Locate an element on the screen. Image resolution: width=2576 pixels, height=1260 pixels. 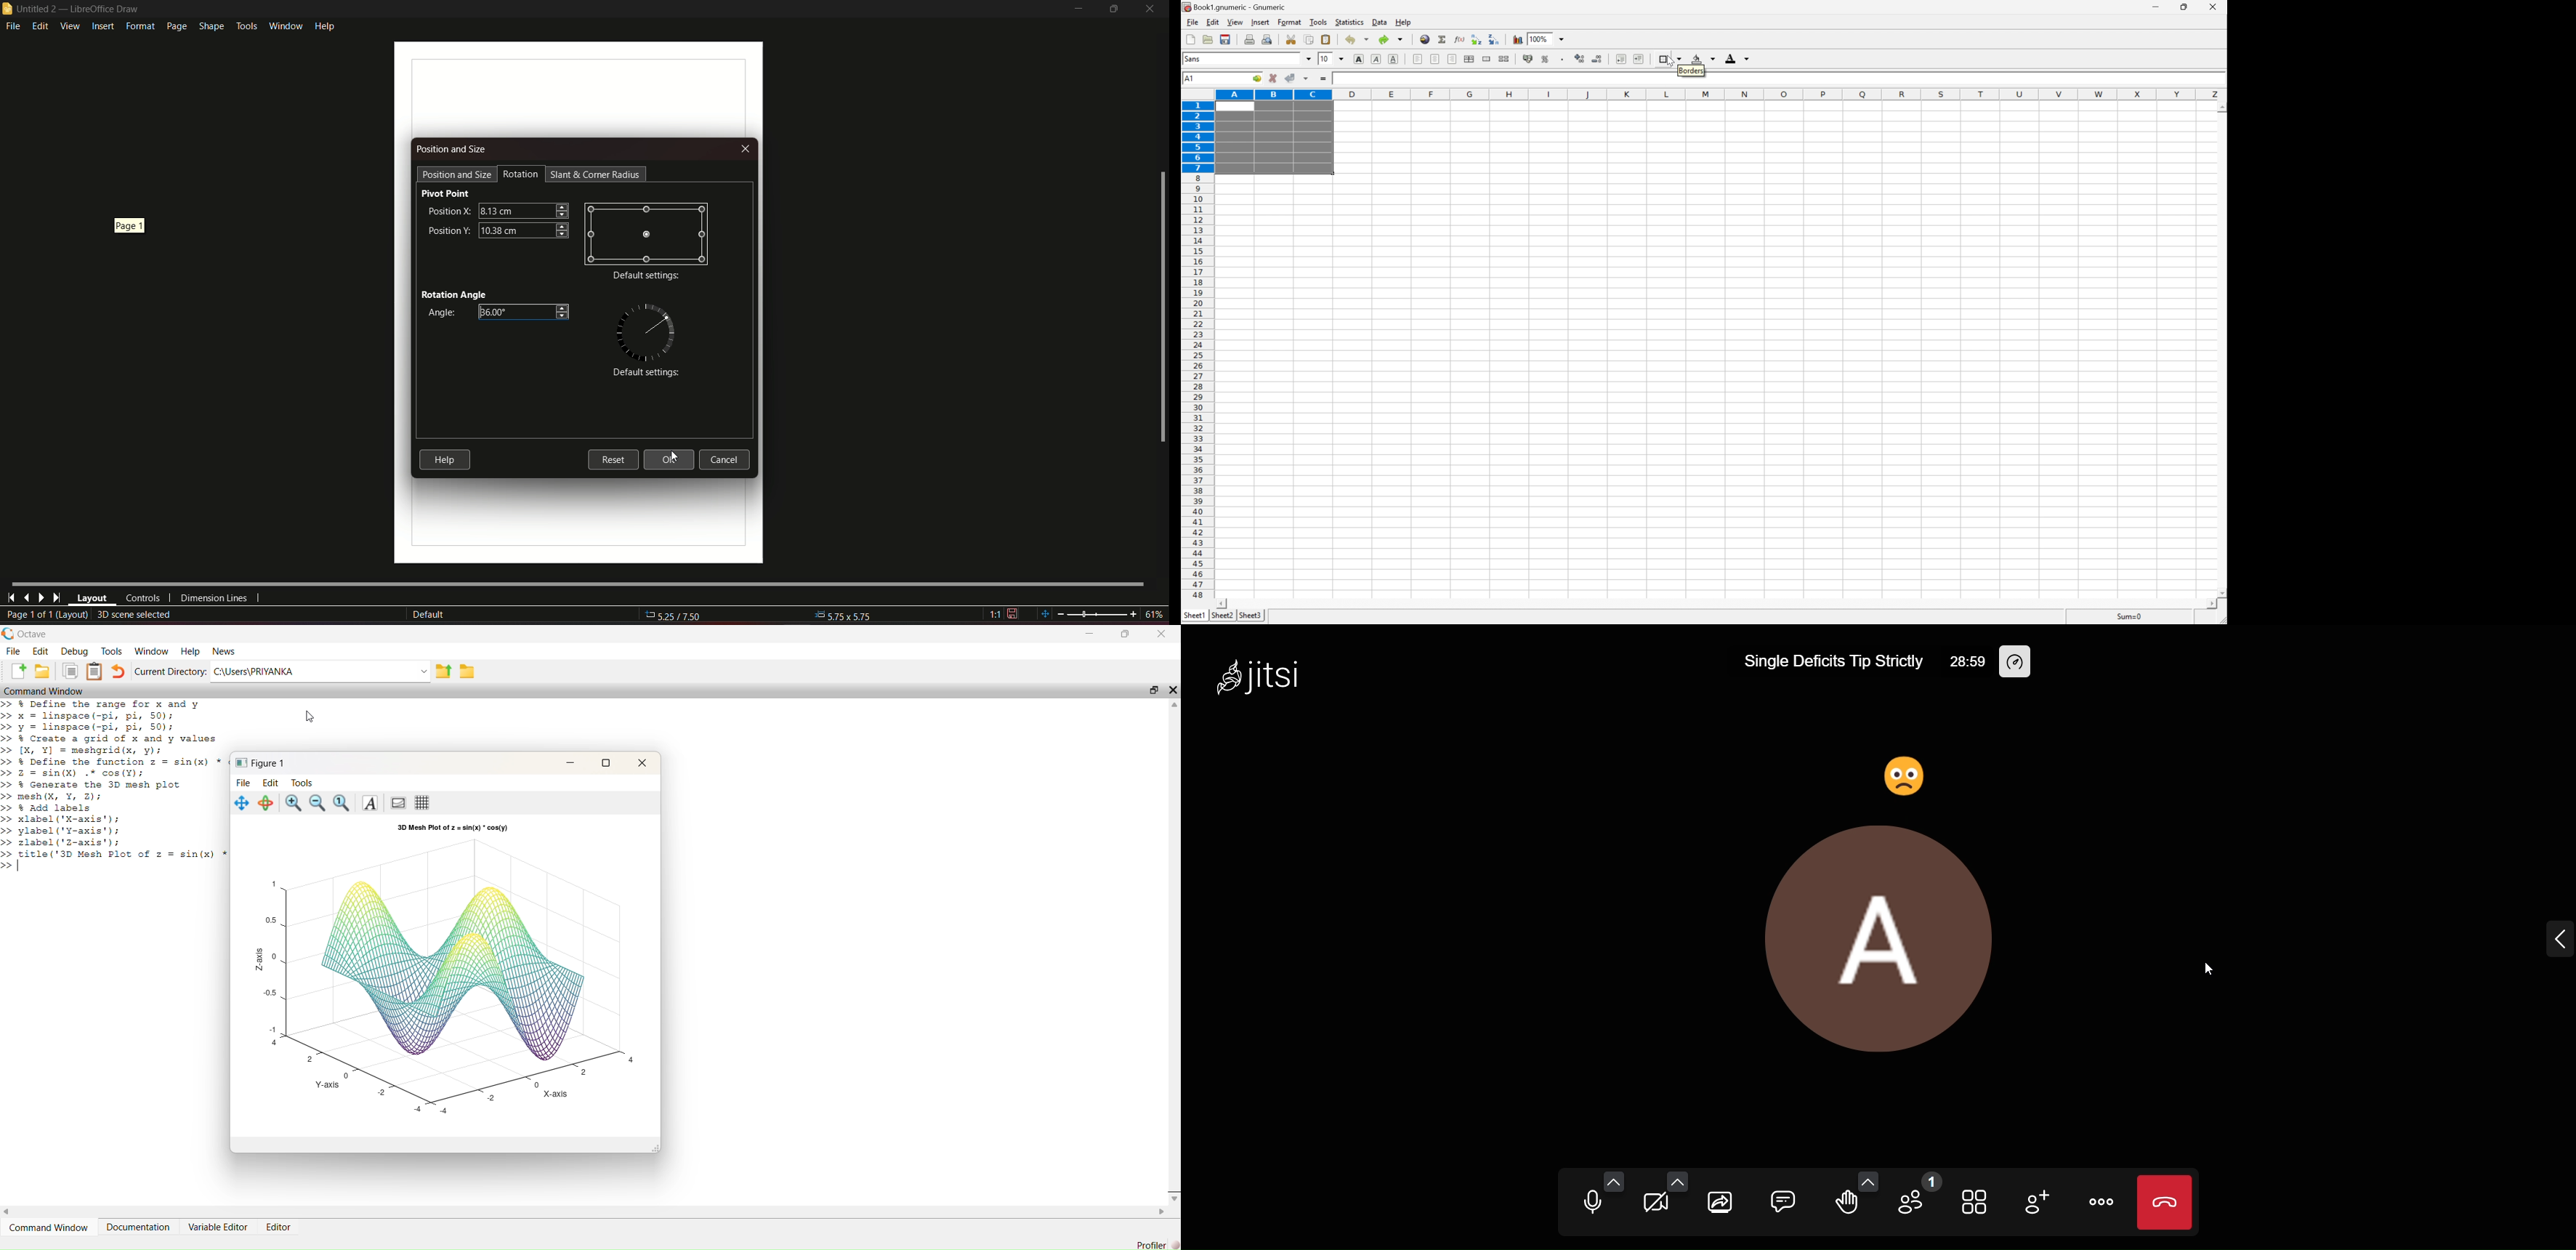
sheet3 is located at coordinates (1250, 617).